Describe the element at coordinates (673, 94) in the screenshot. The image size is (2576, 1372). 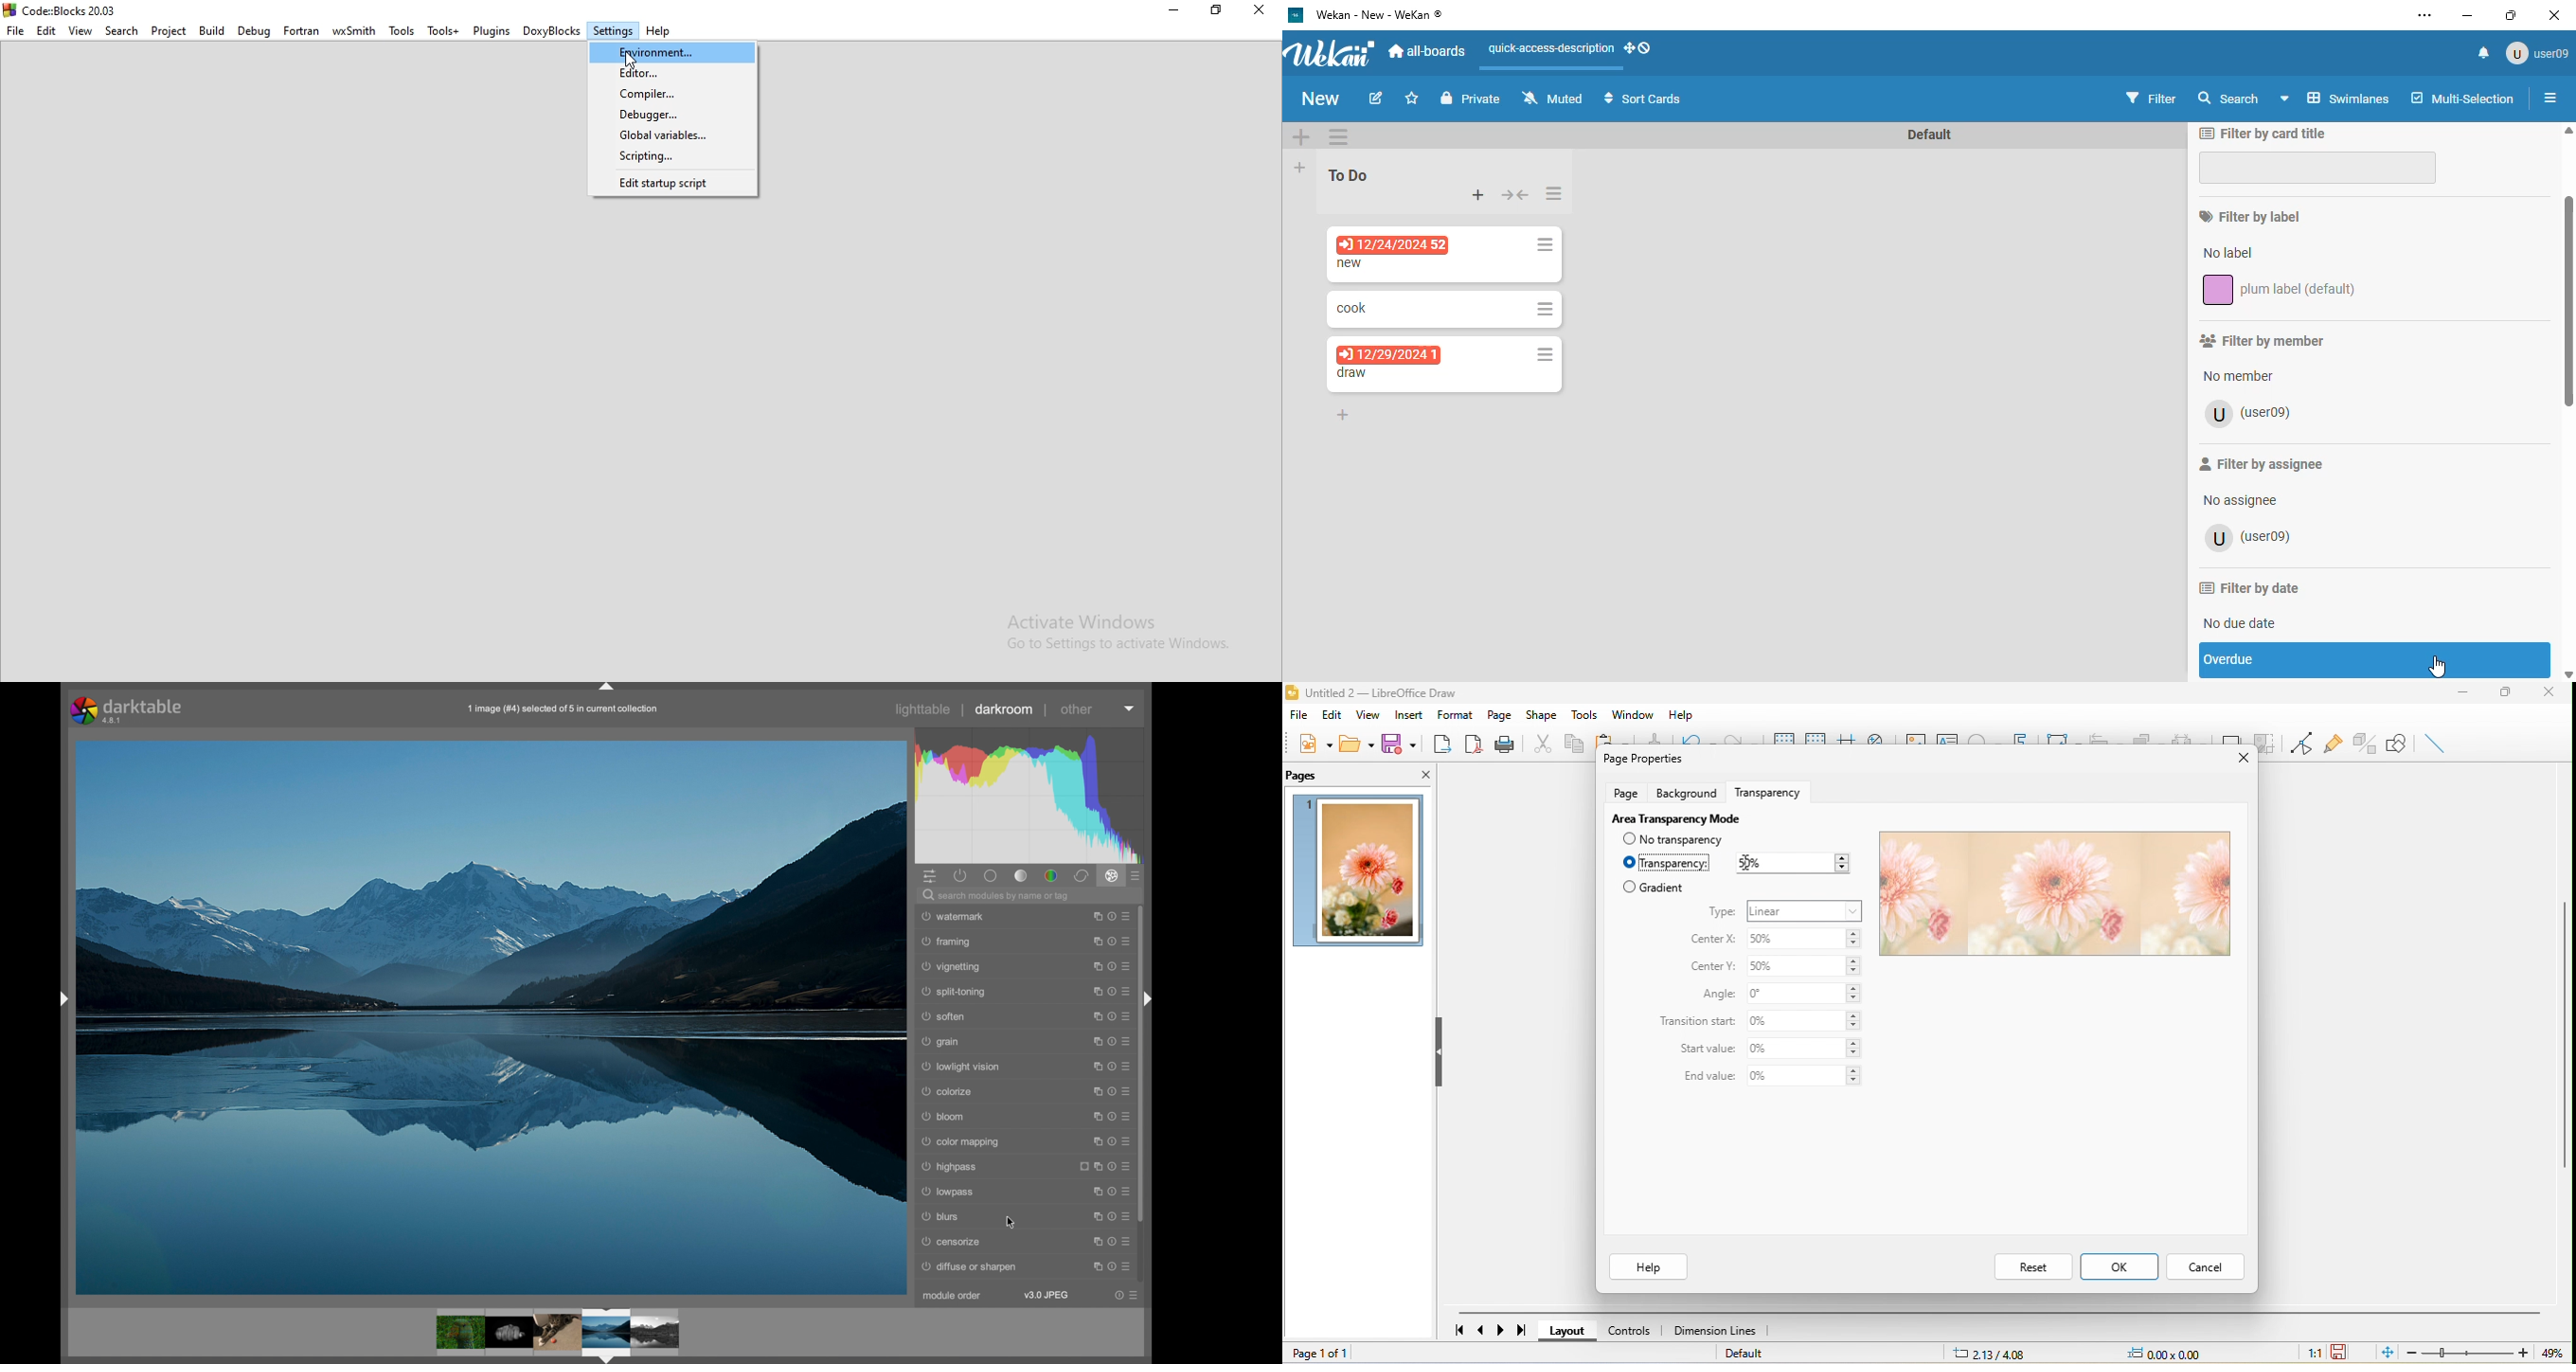
I see `Compiler` at that location.